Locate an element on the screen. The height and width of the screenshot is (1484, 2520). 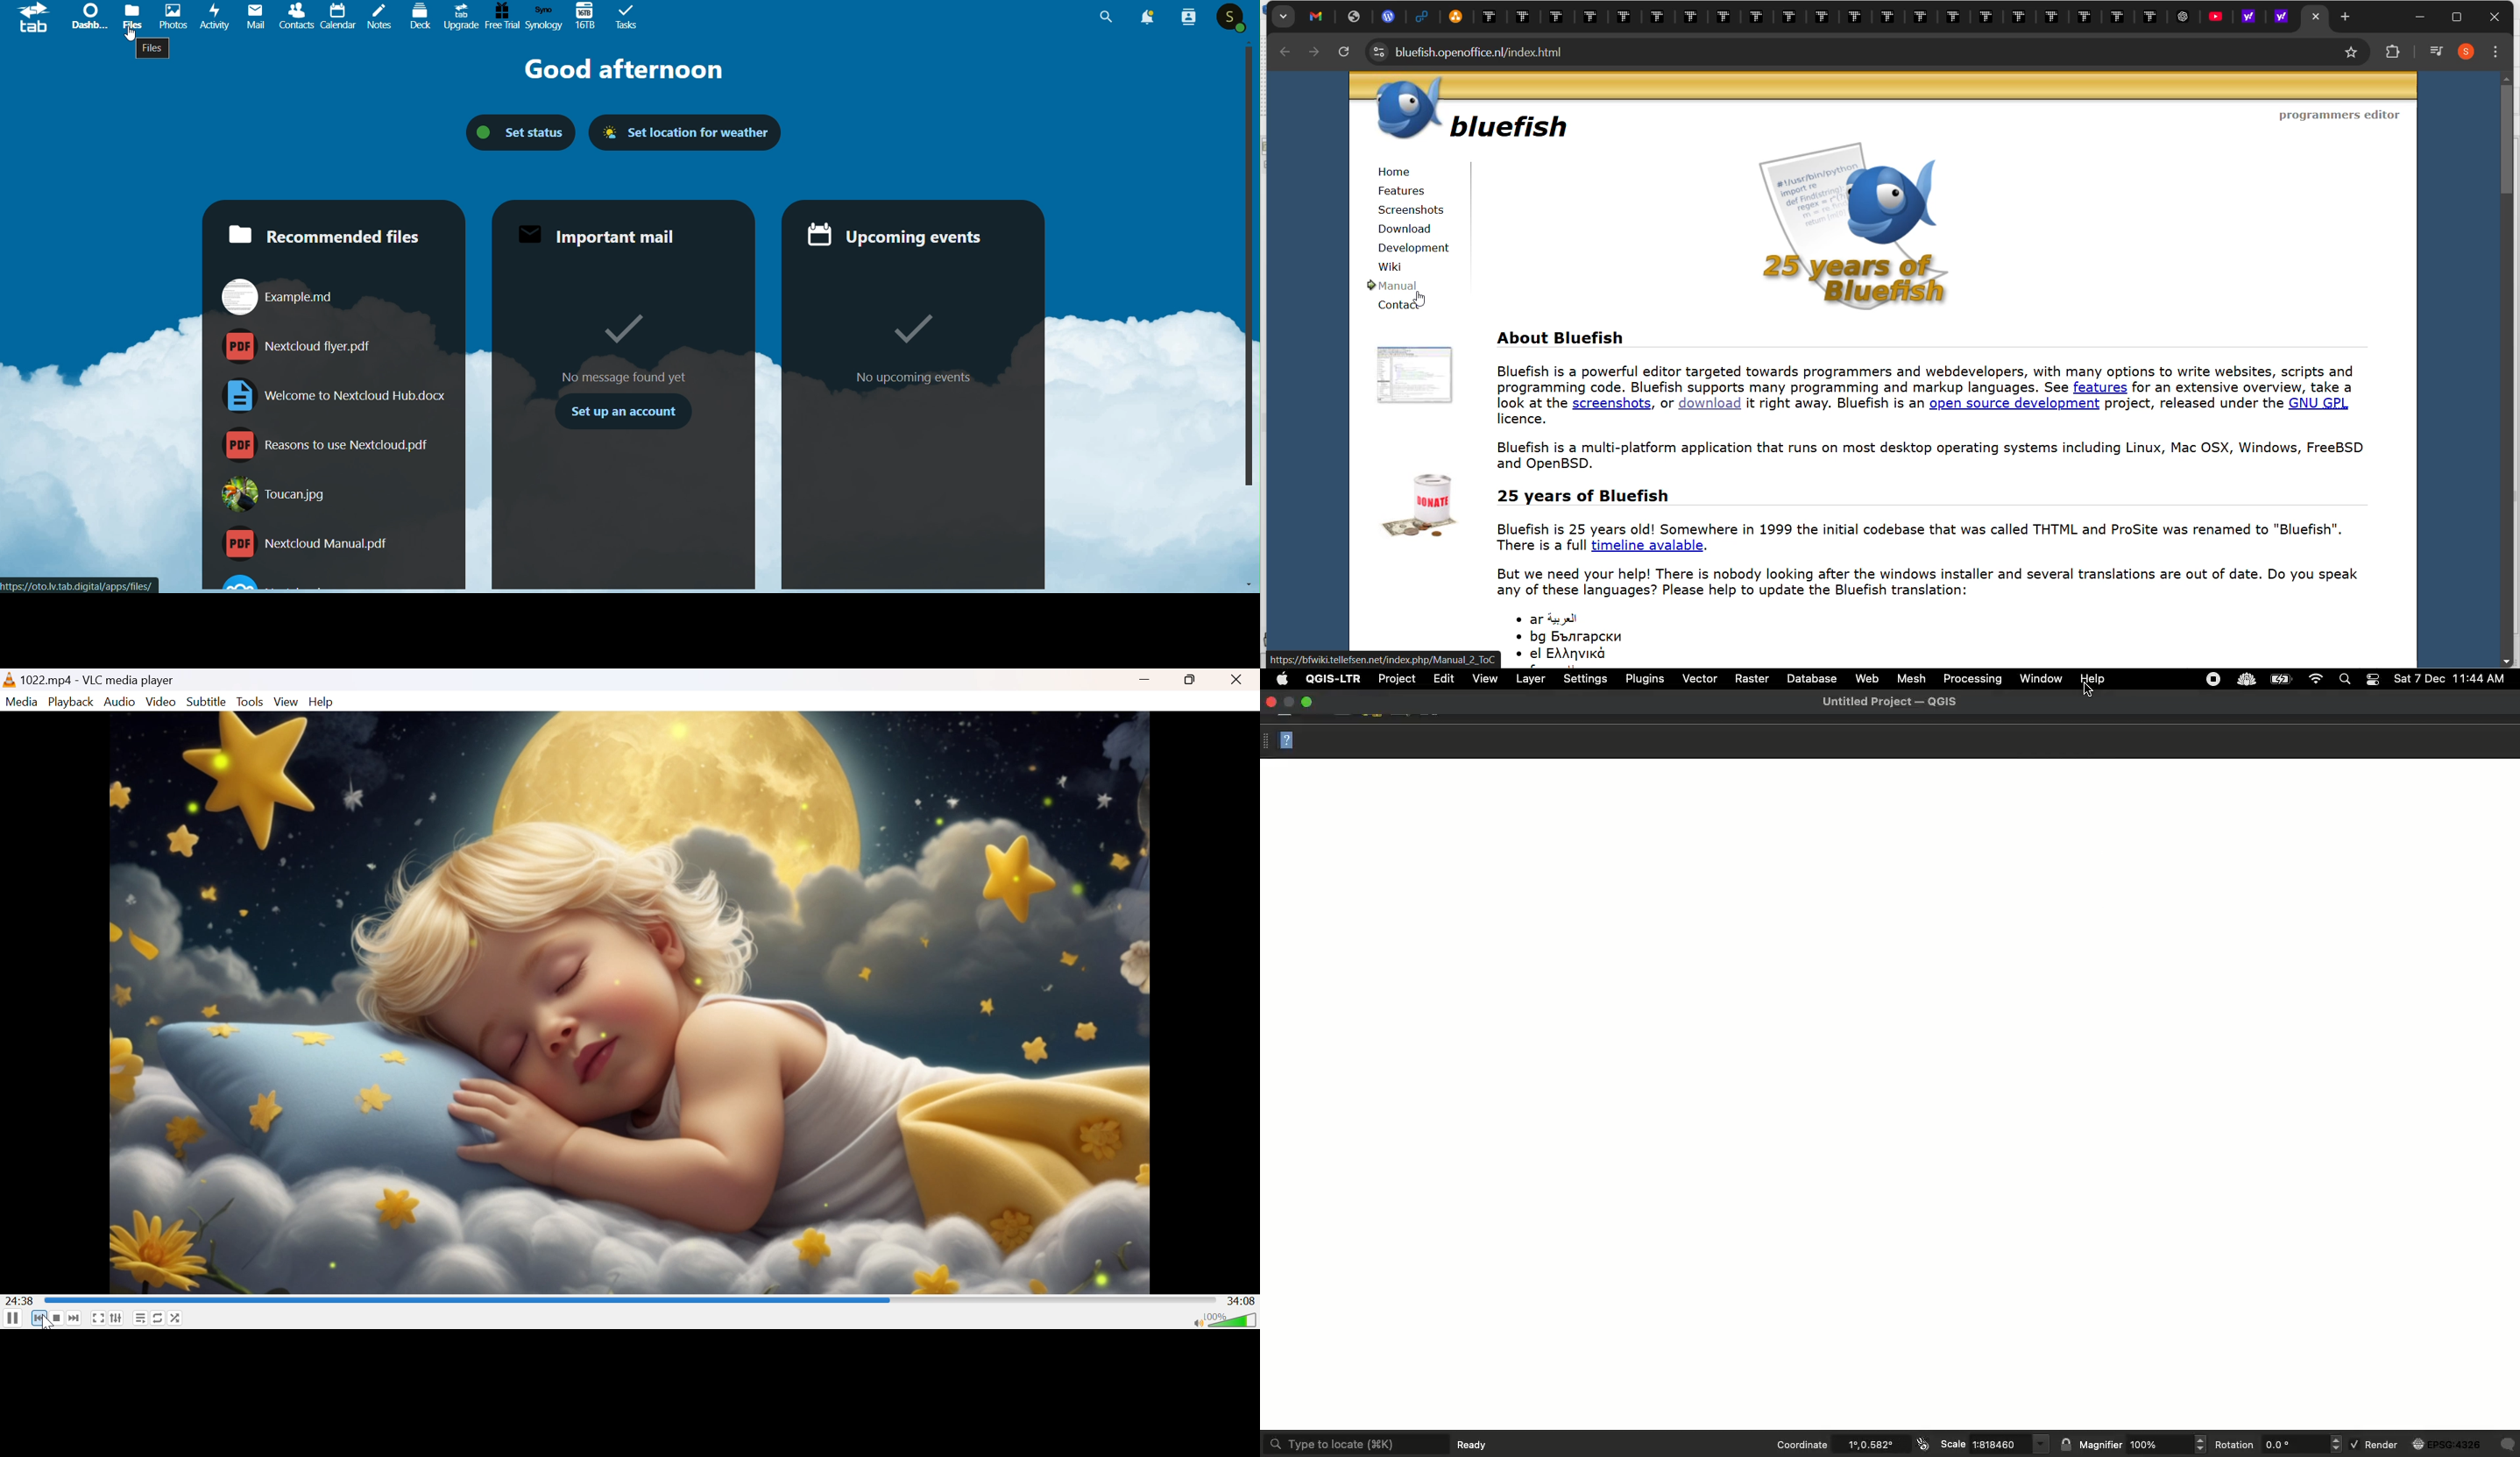
bookmark is located at coordinates (2355, 52).